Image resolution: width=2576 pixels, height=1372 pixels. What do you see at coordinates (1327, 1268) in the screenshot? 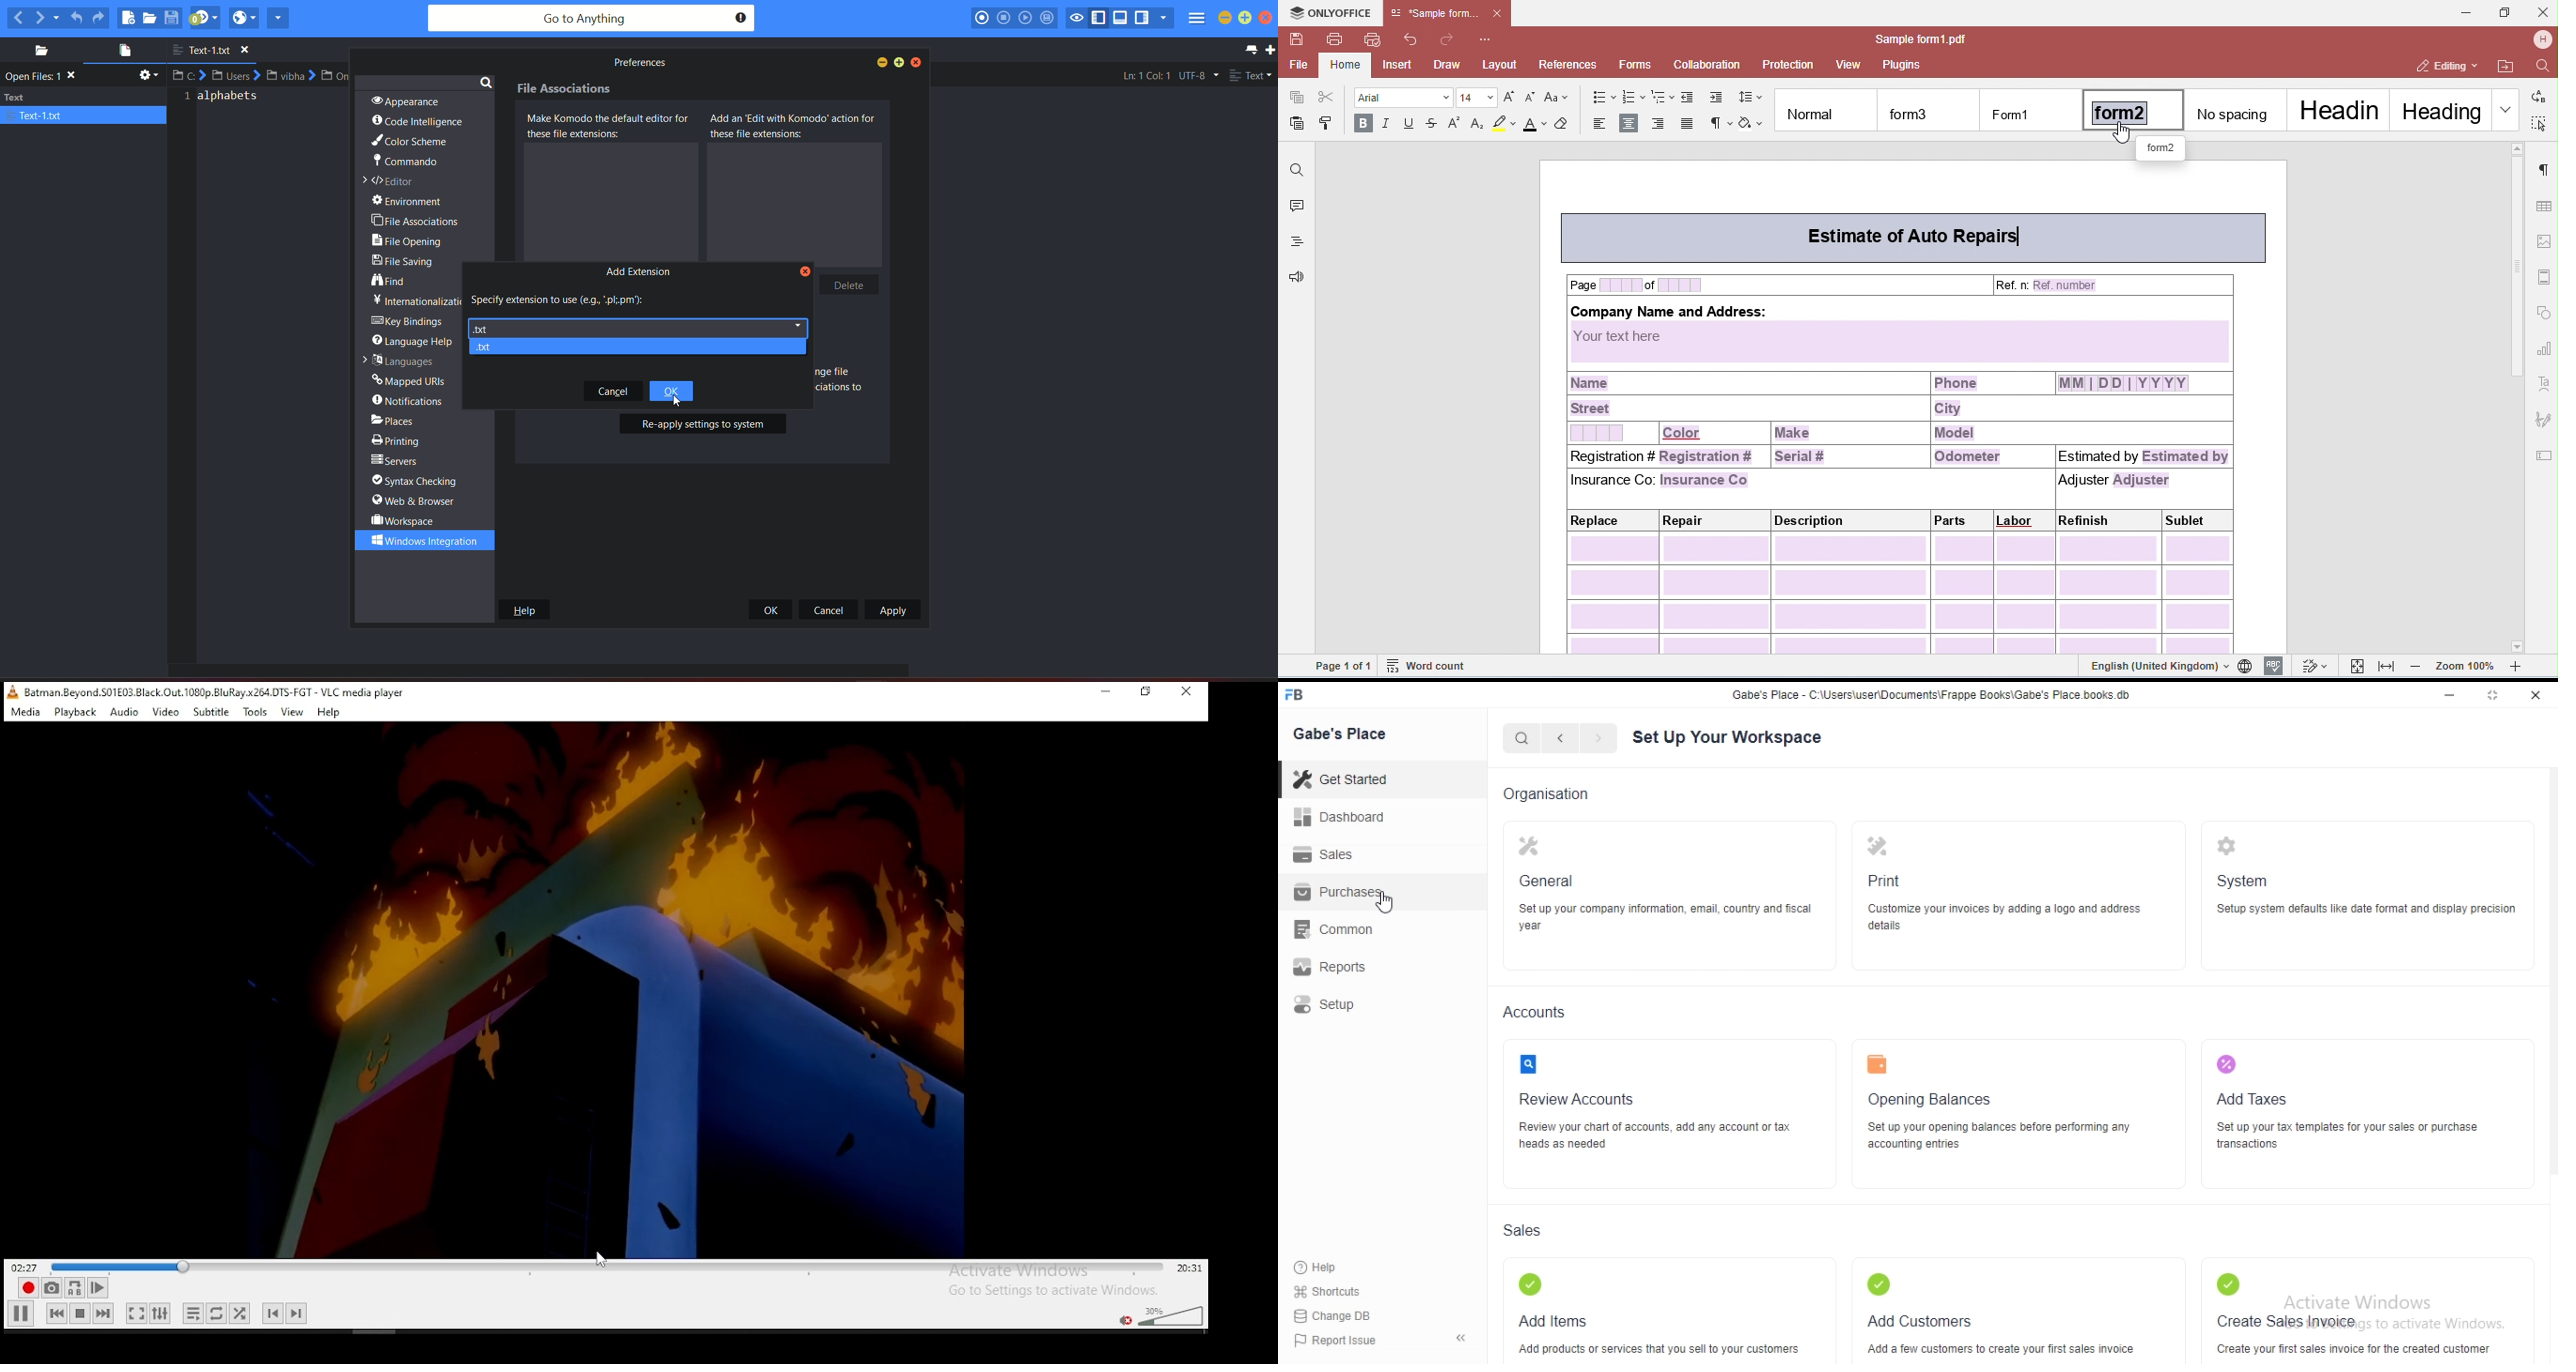
I see `Help` at bounding box center [1327, 1268].